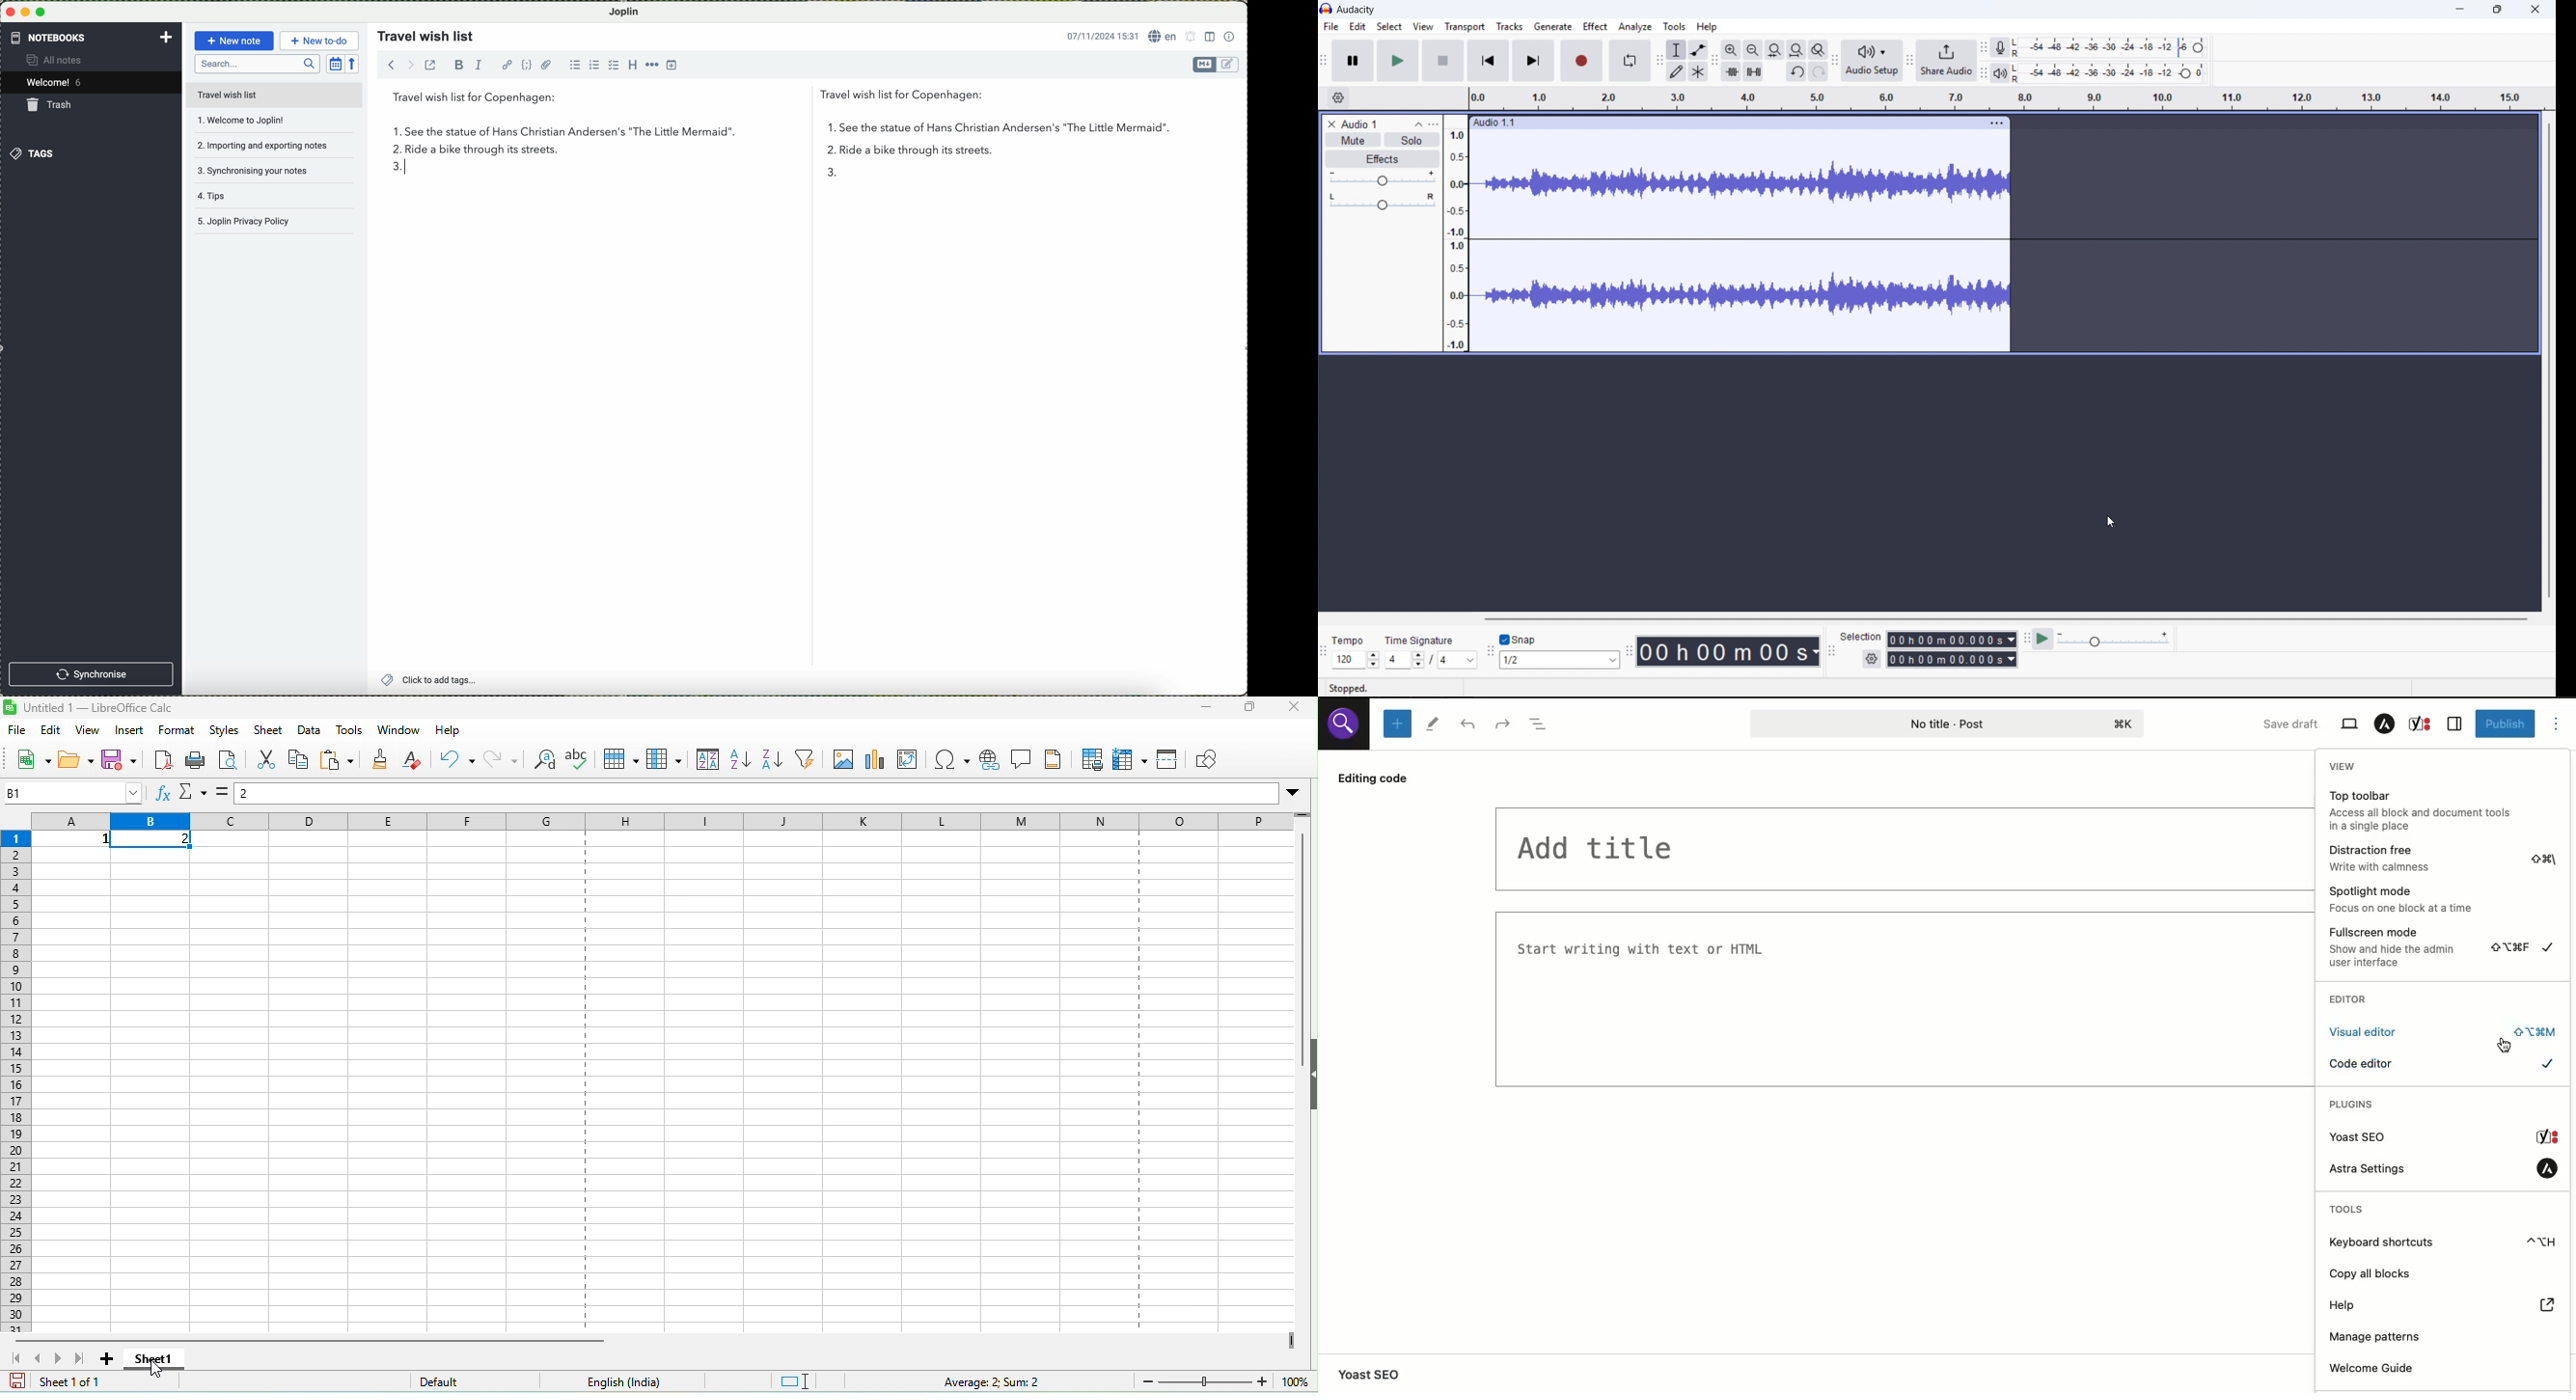 The width and height of the screenshot is (2576, 1400). What do you see at coordinates (98, 706) in the screenshot?
I see `untitled 1-libre office calc` at bounding box center [98, 706].